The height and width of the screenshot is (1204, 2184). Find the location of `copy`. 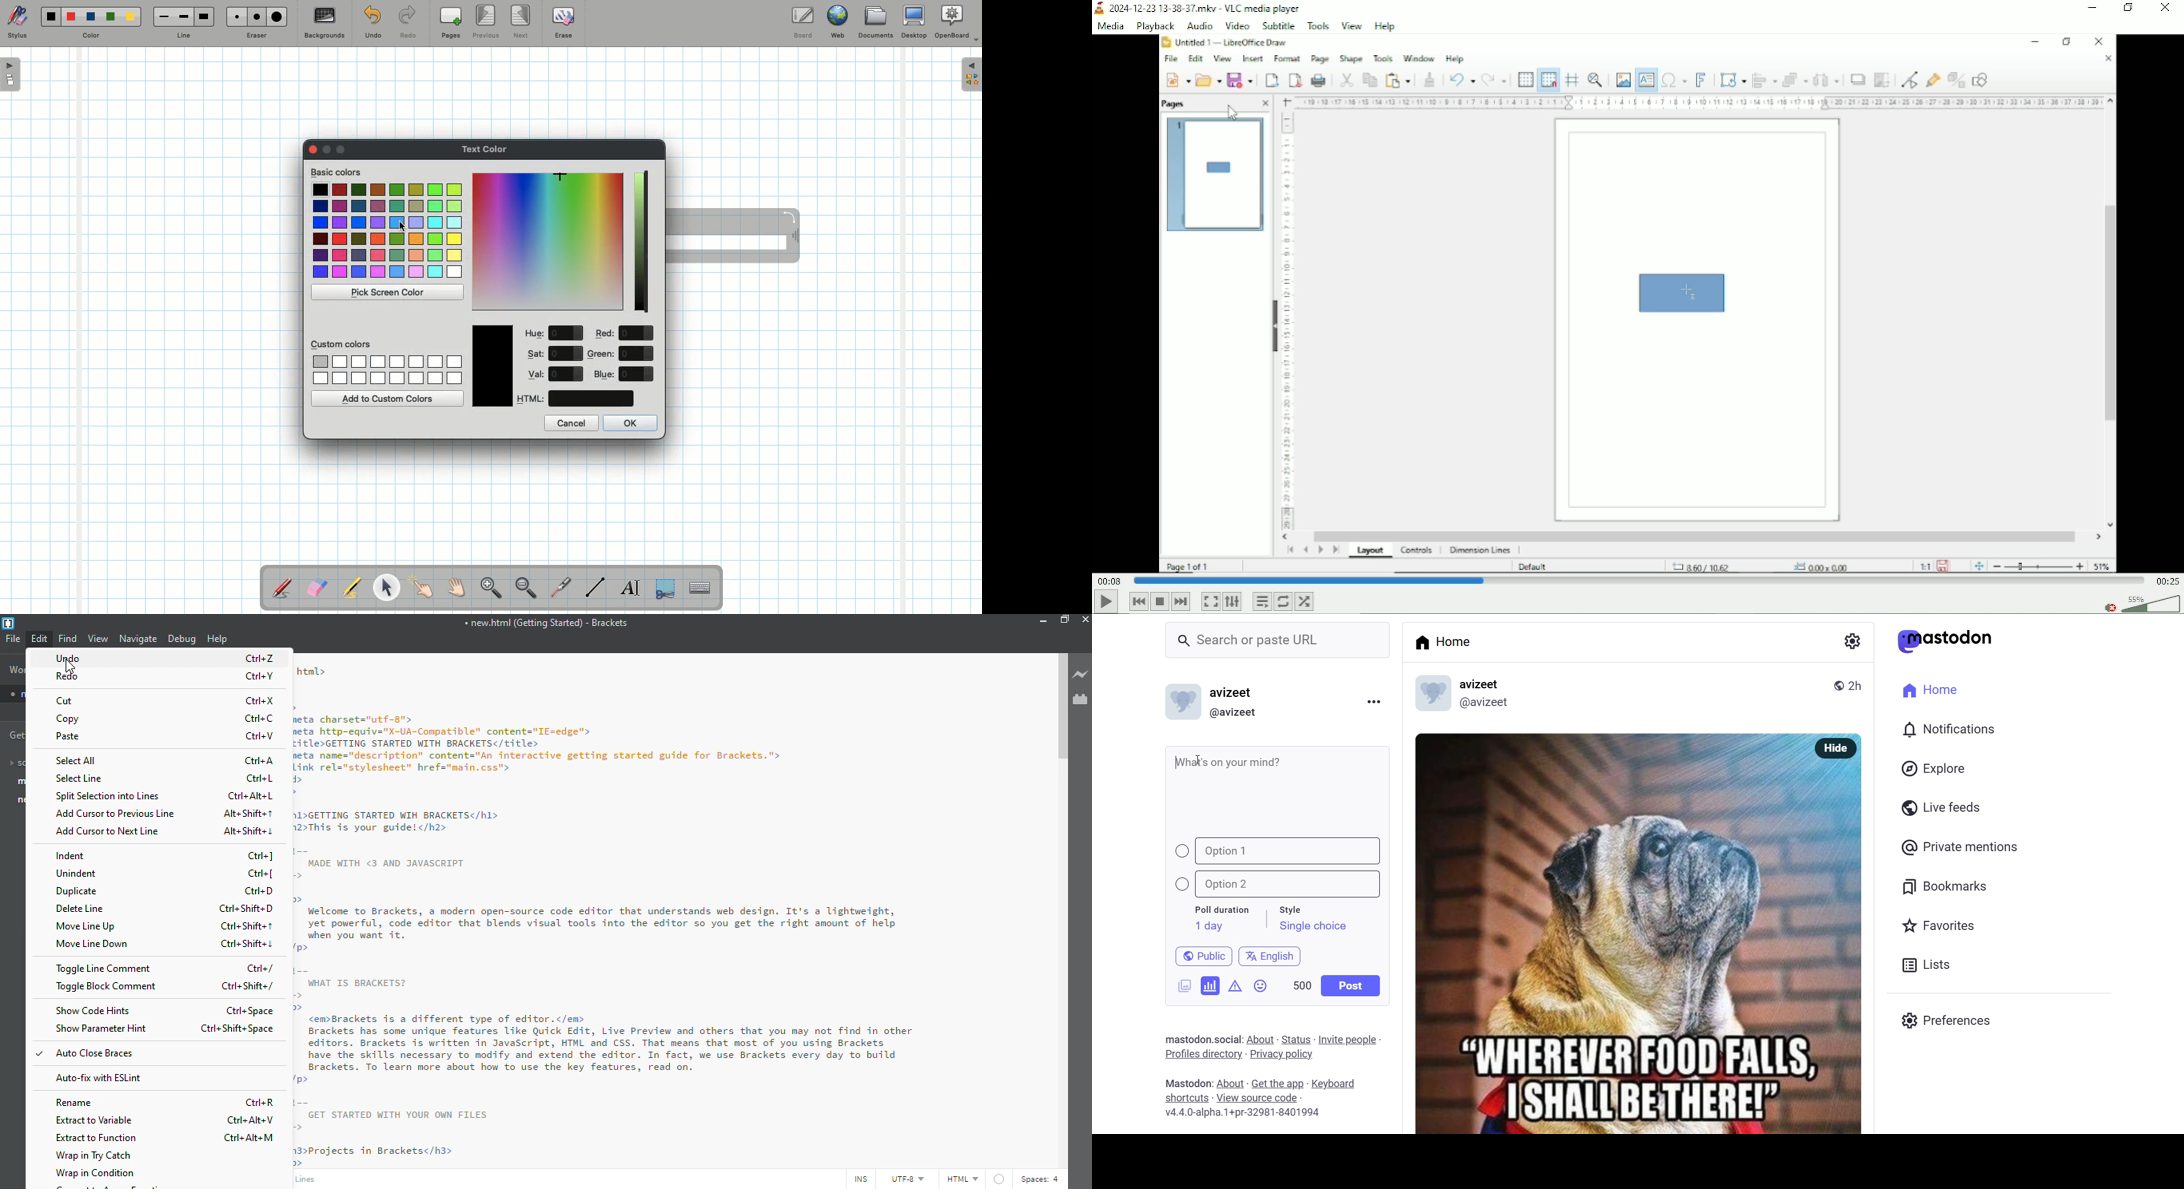

copy is located at coordinates (70, 720).